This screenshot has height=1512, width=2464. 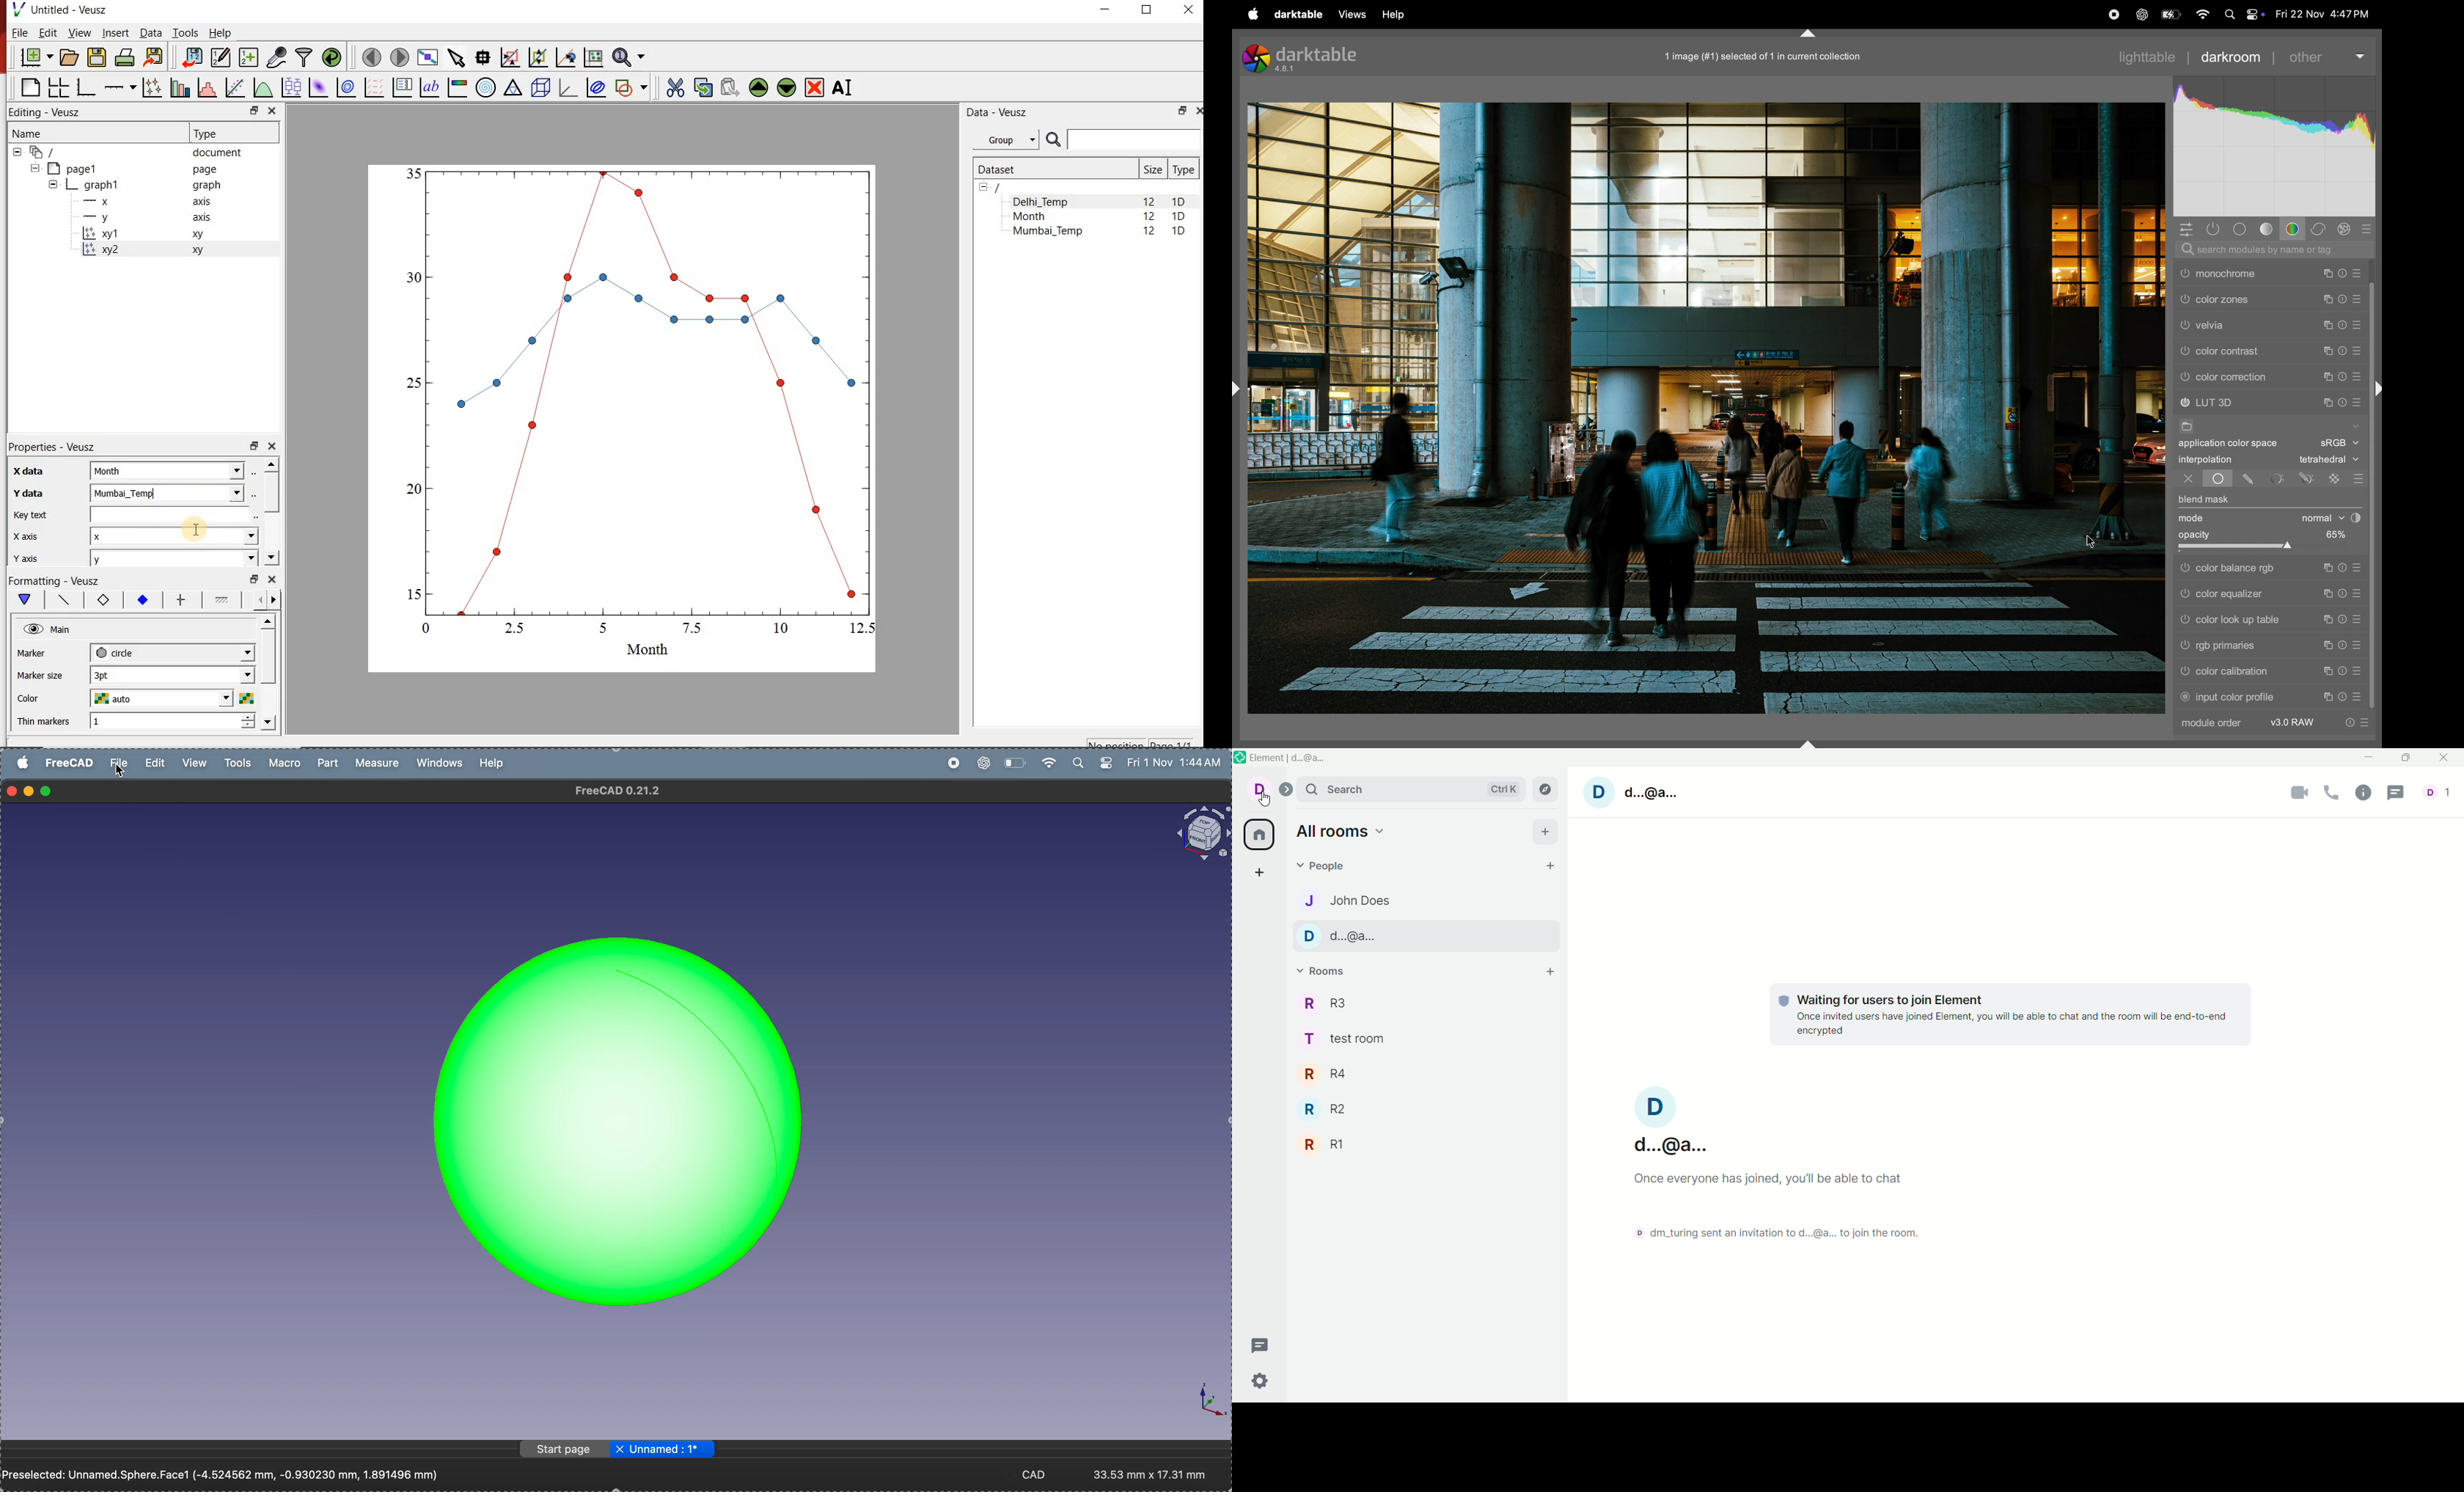 I want to click on graph1, so click(x=638, y=409).